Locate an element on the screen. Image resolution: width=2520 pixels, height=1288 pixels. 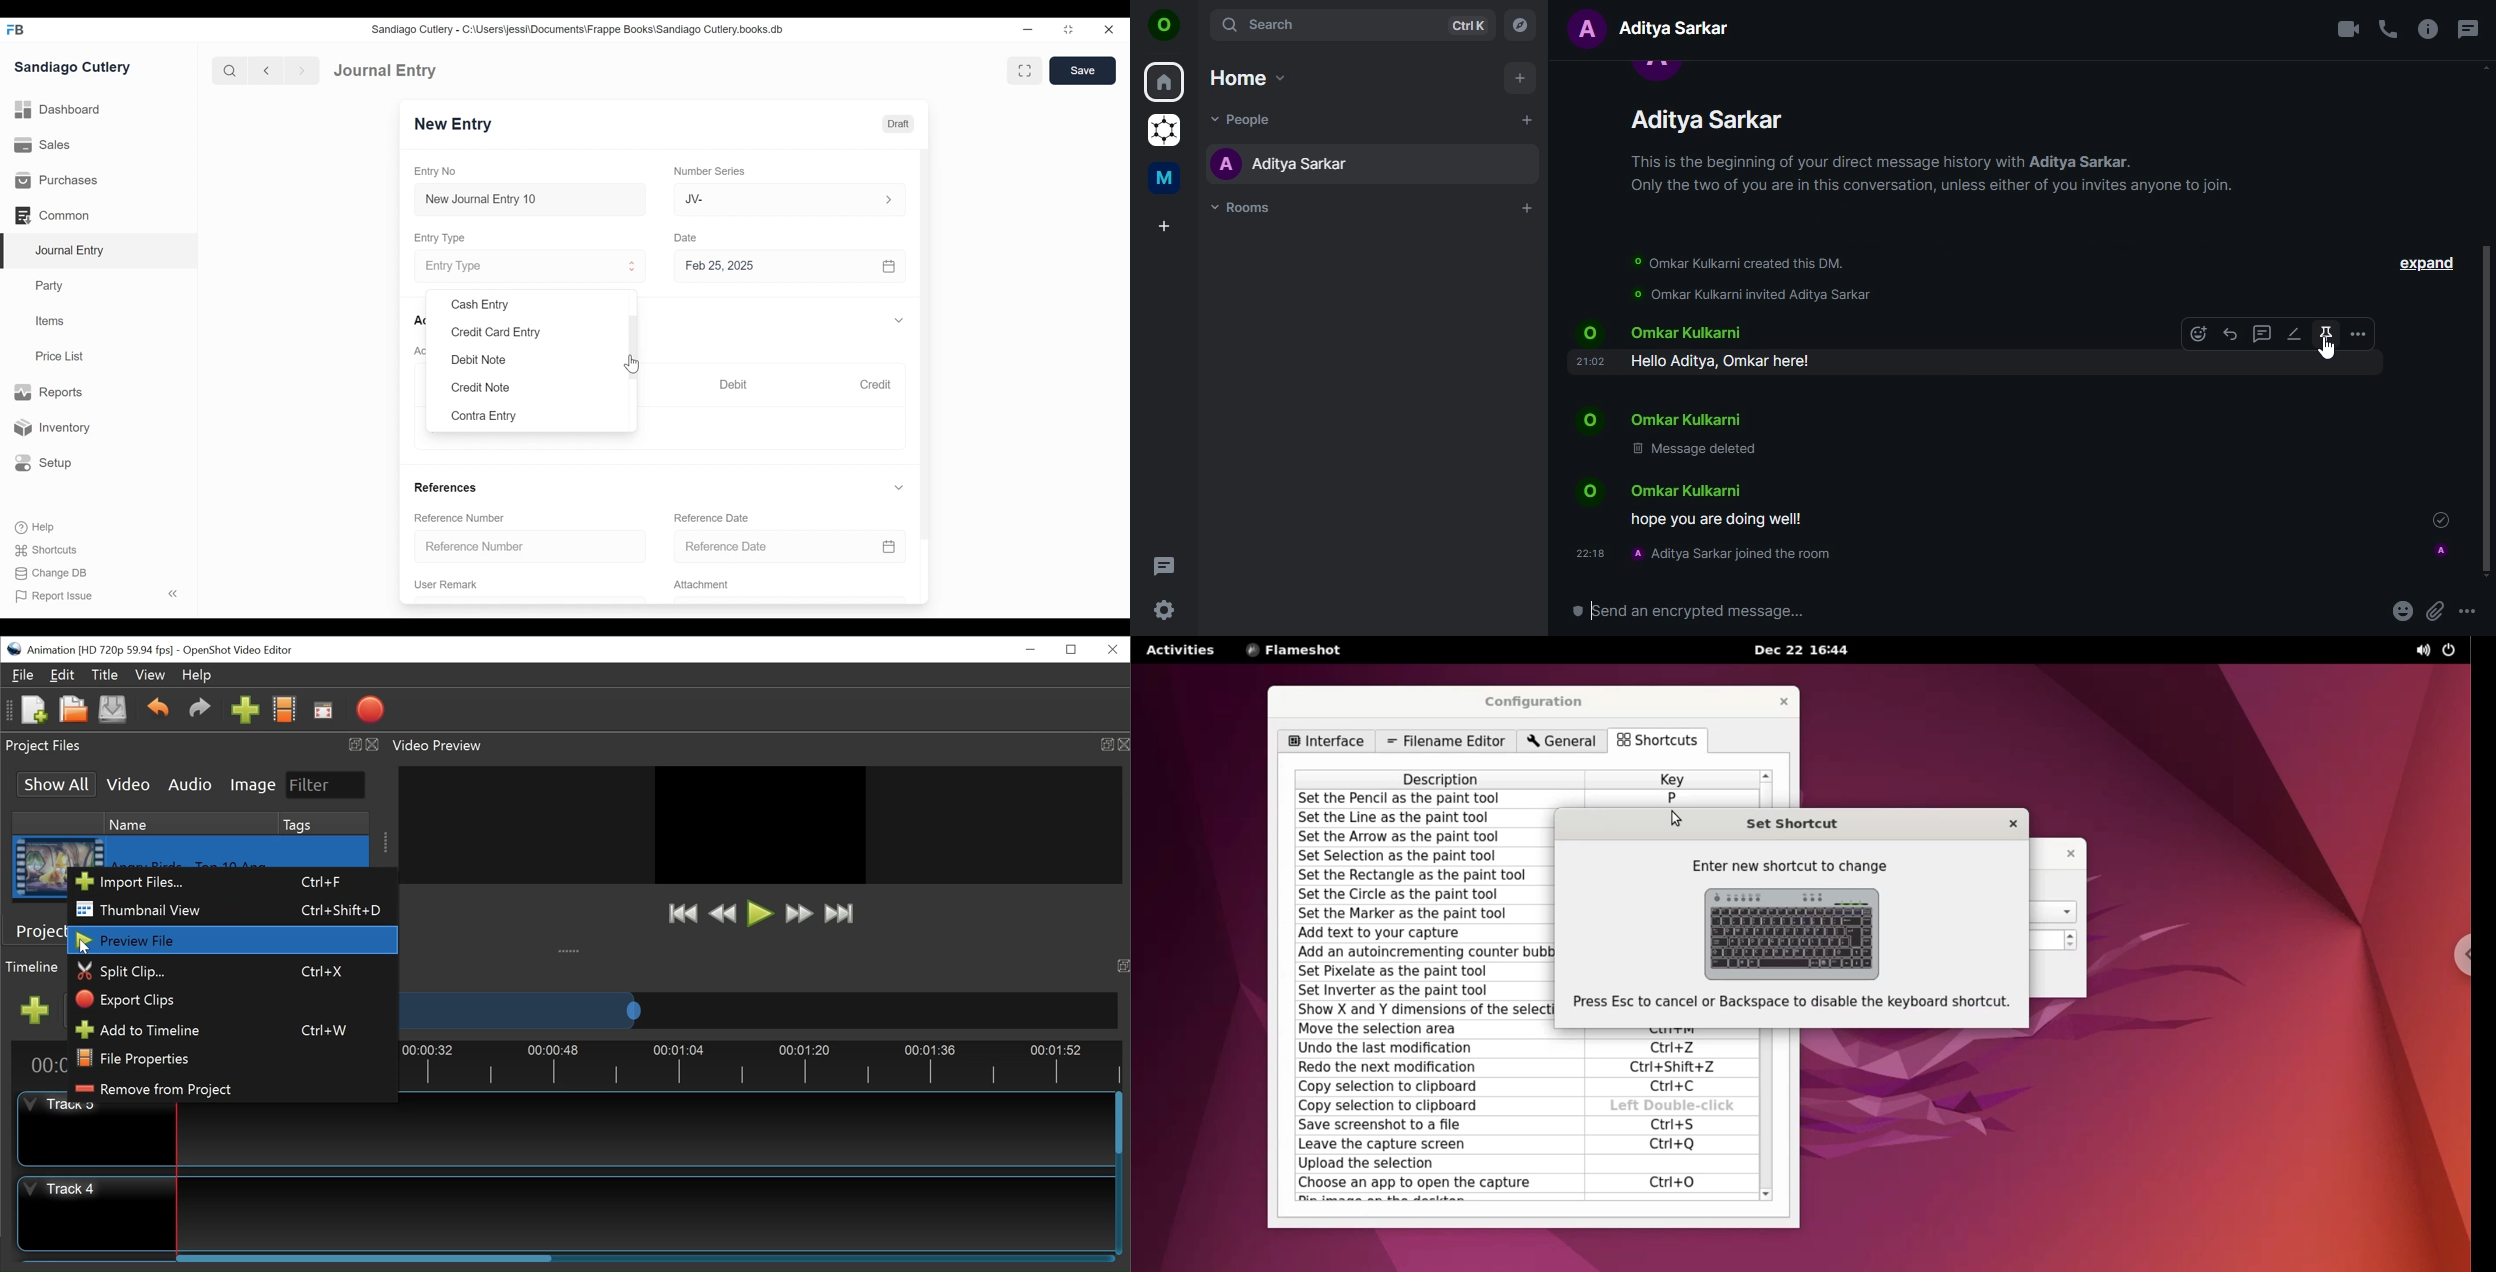
send an encrypted message is located at coordinates (1726, 610).